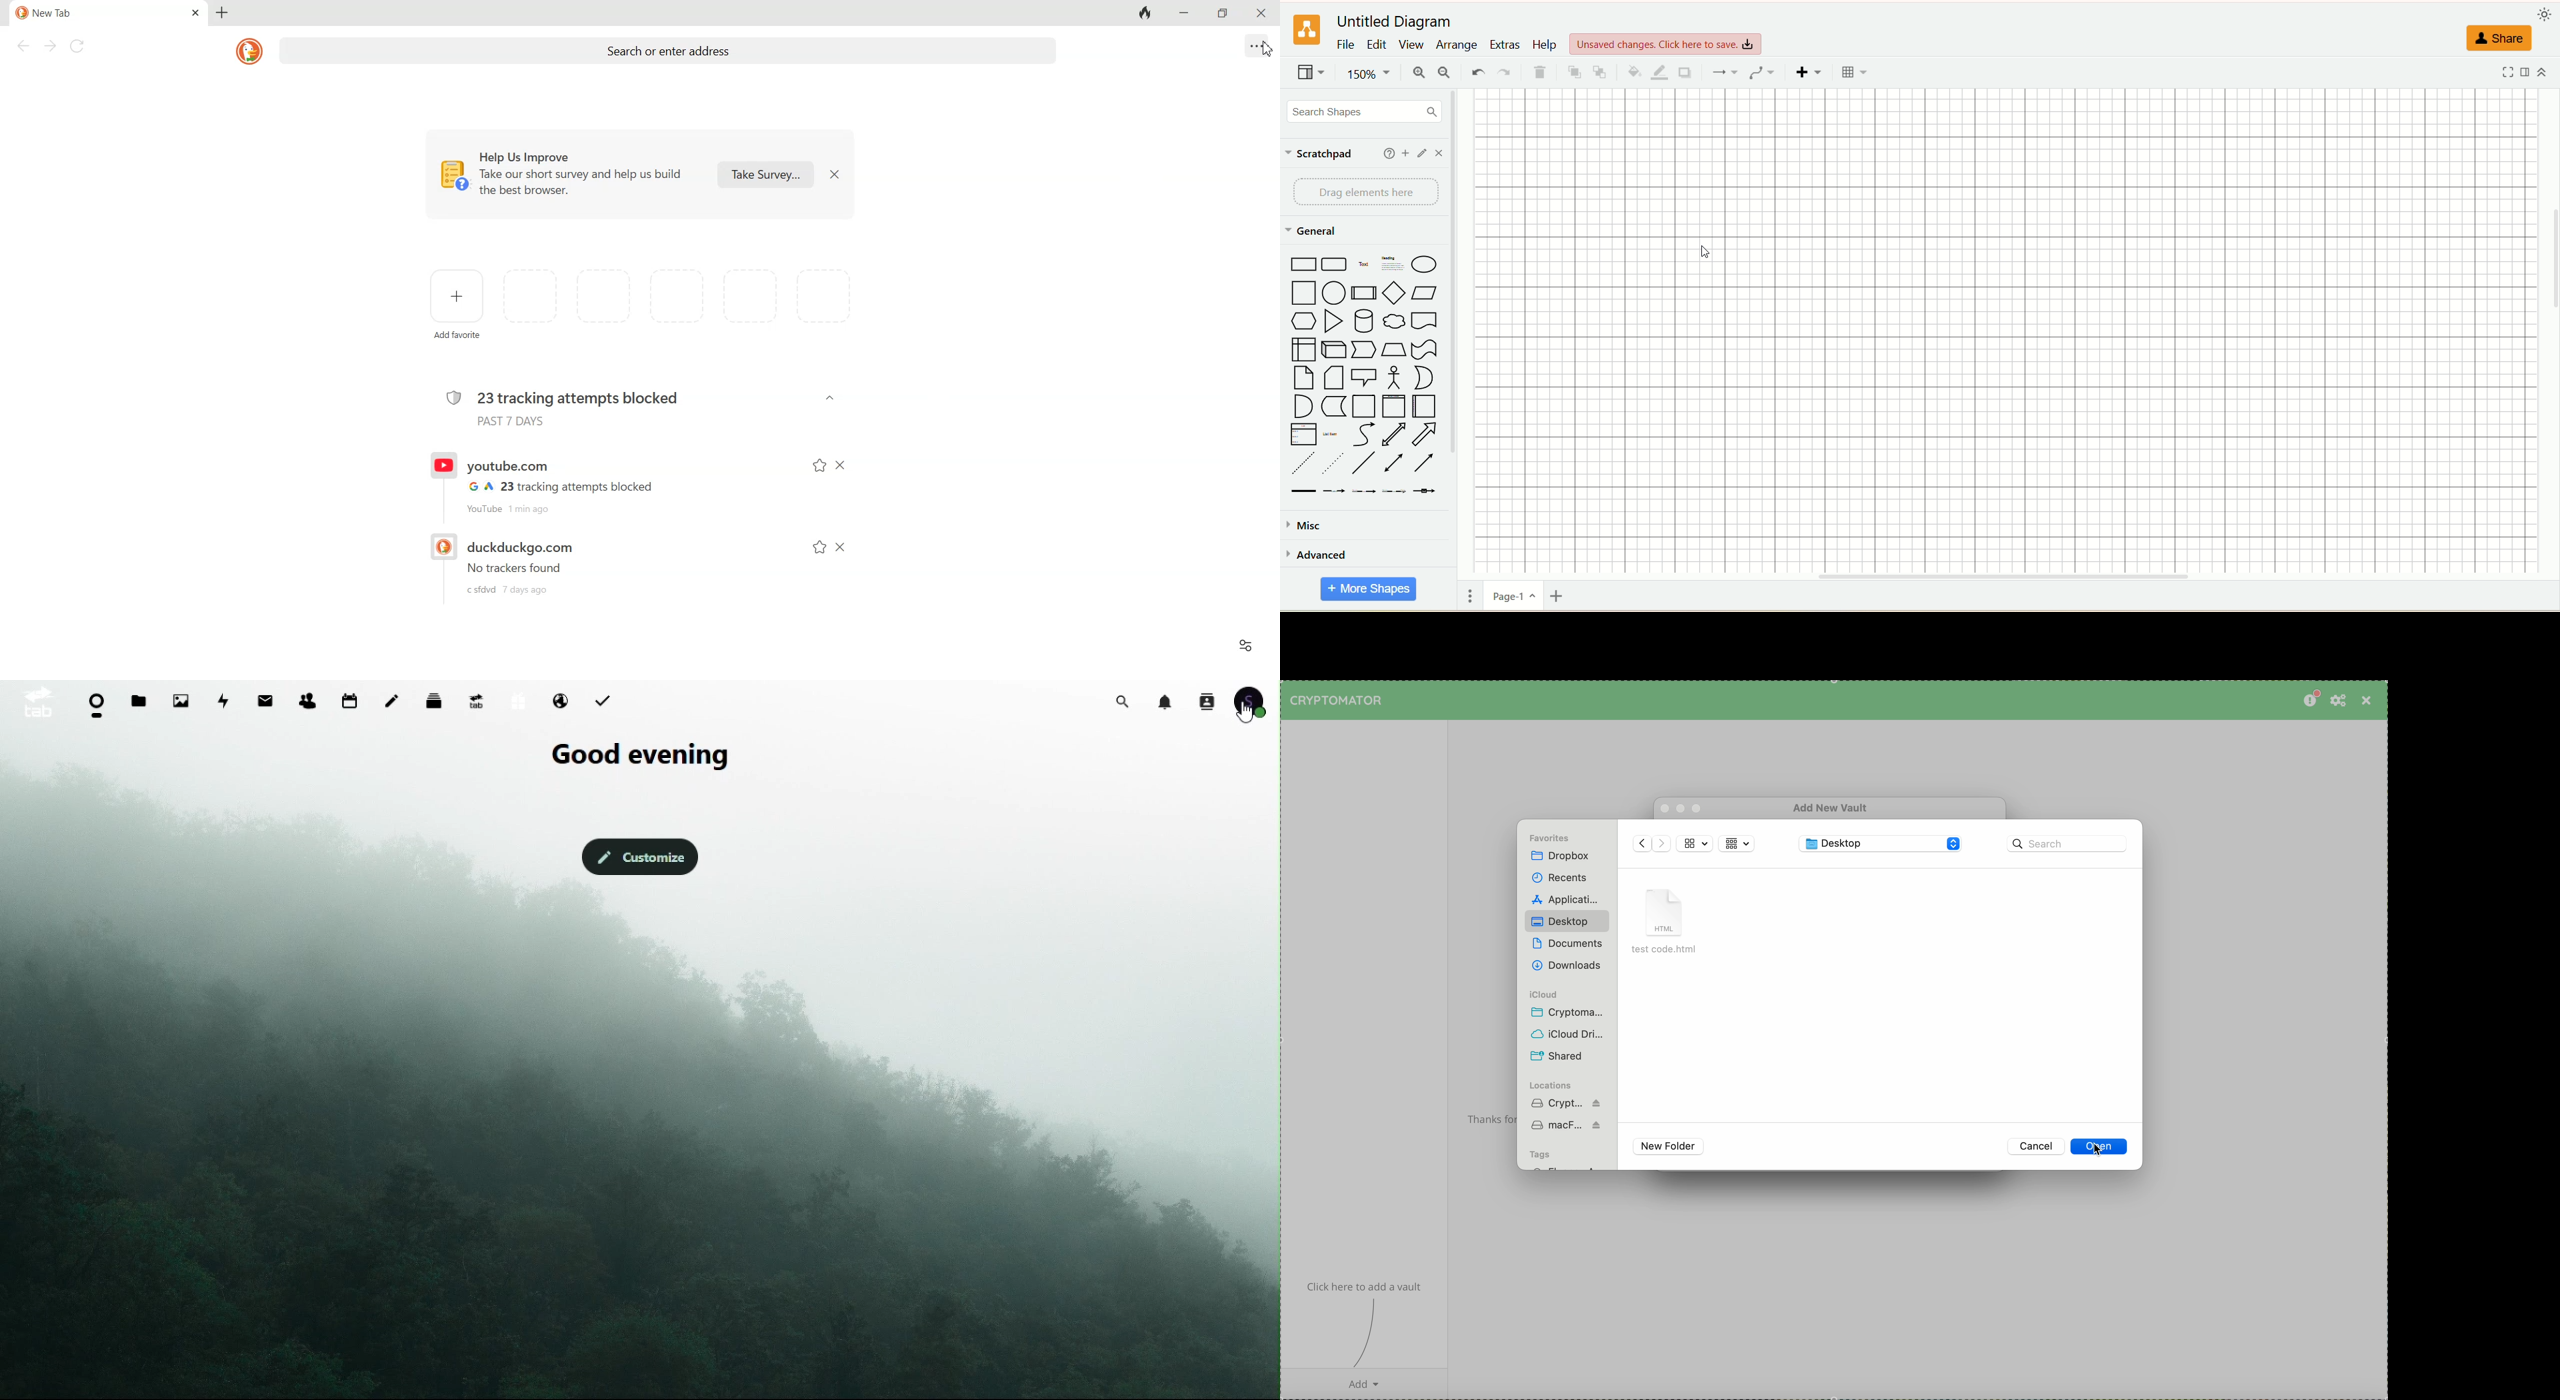  What do you see at coordinates (1455, 332) in the screenshot?
I see `vertical scroll bar` at bounding box center [1455, 332].